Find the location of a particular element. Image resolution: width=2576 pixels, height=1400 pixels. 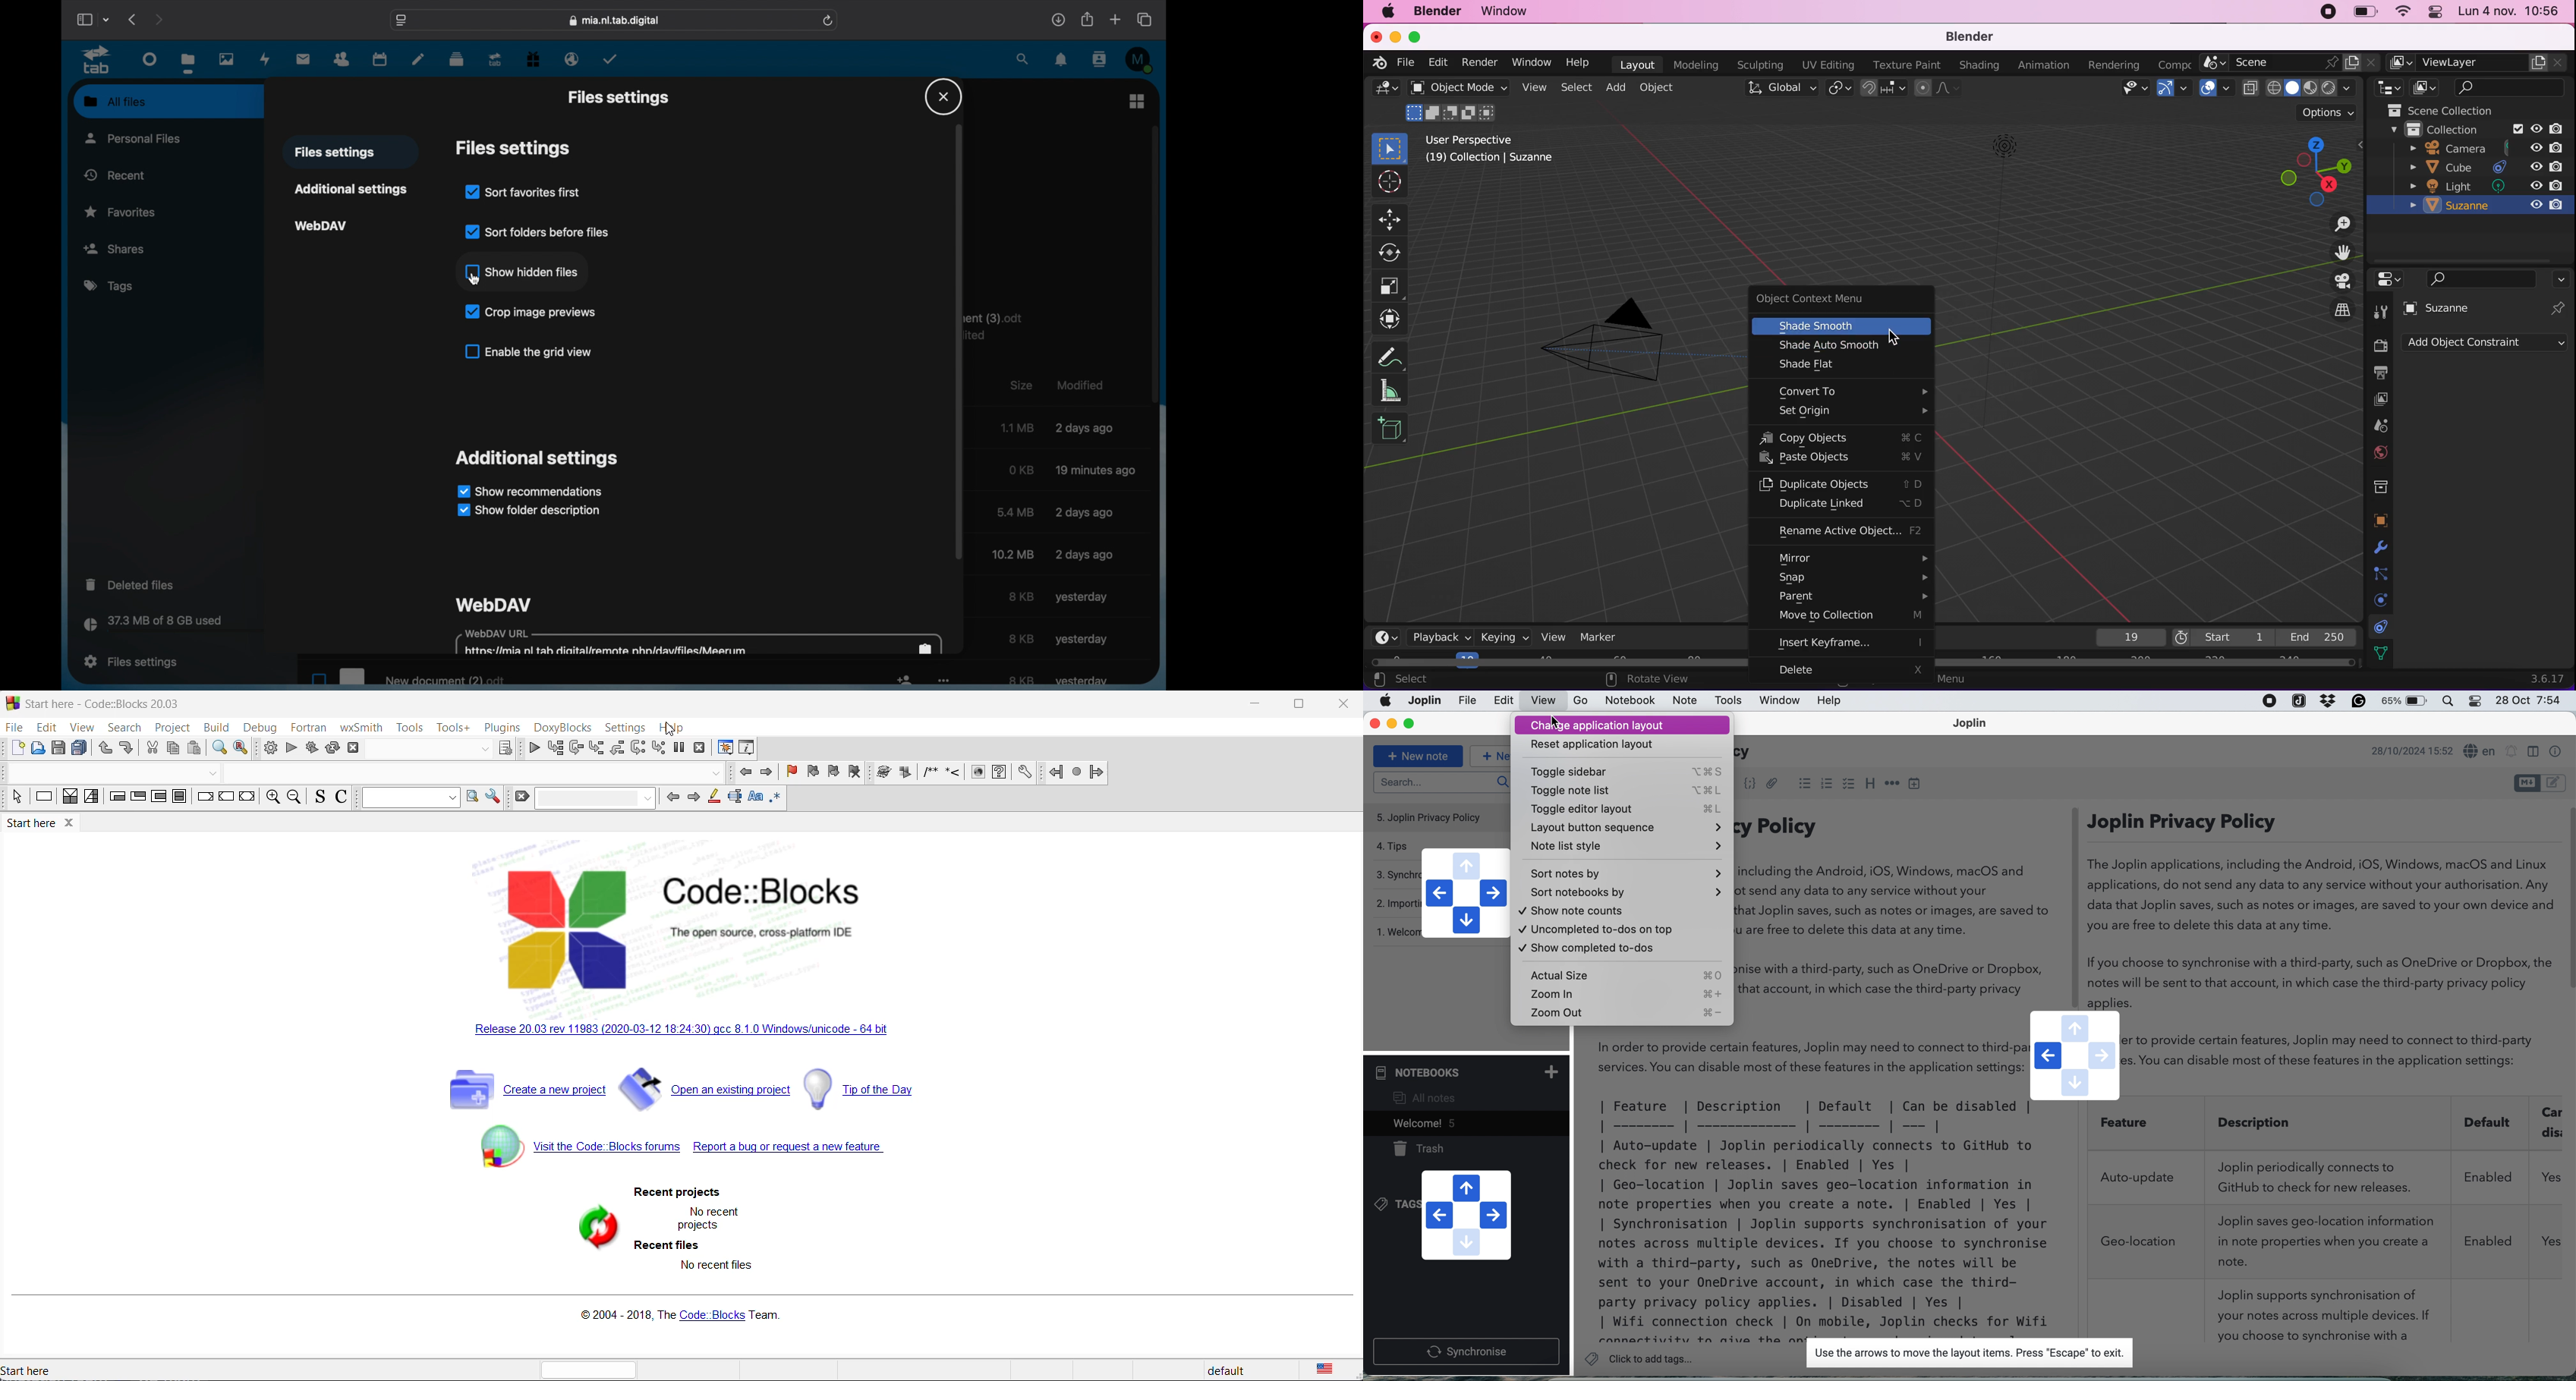

add is located at coordinates (1615, 87).